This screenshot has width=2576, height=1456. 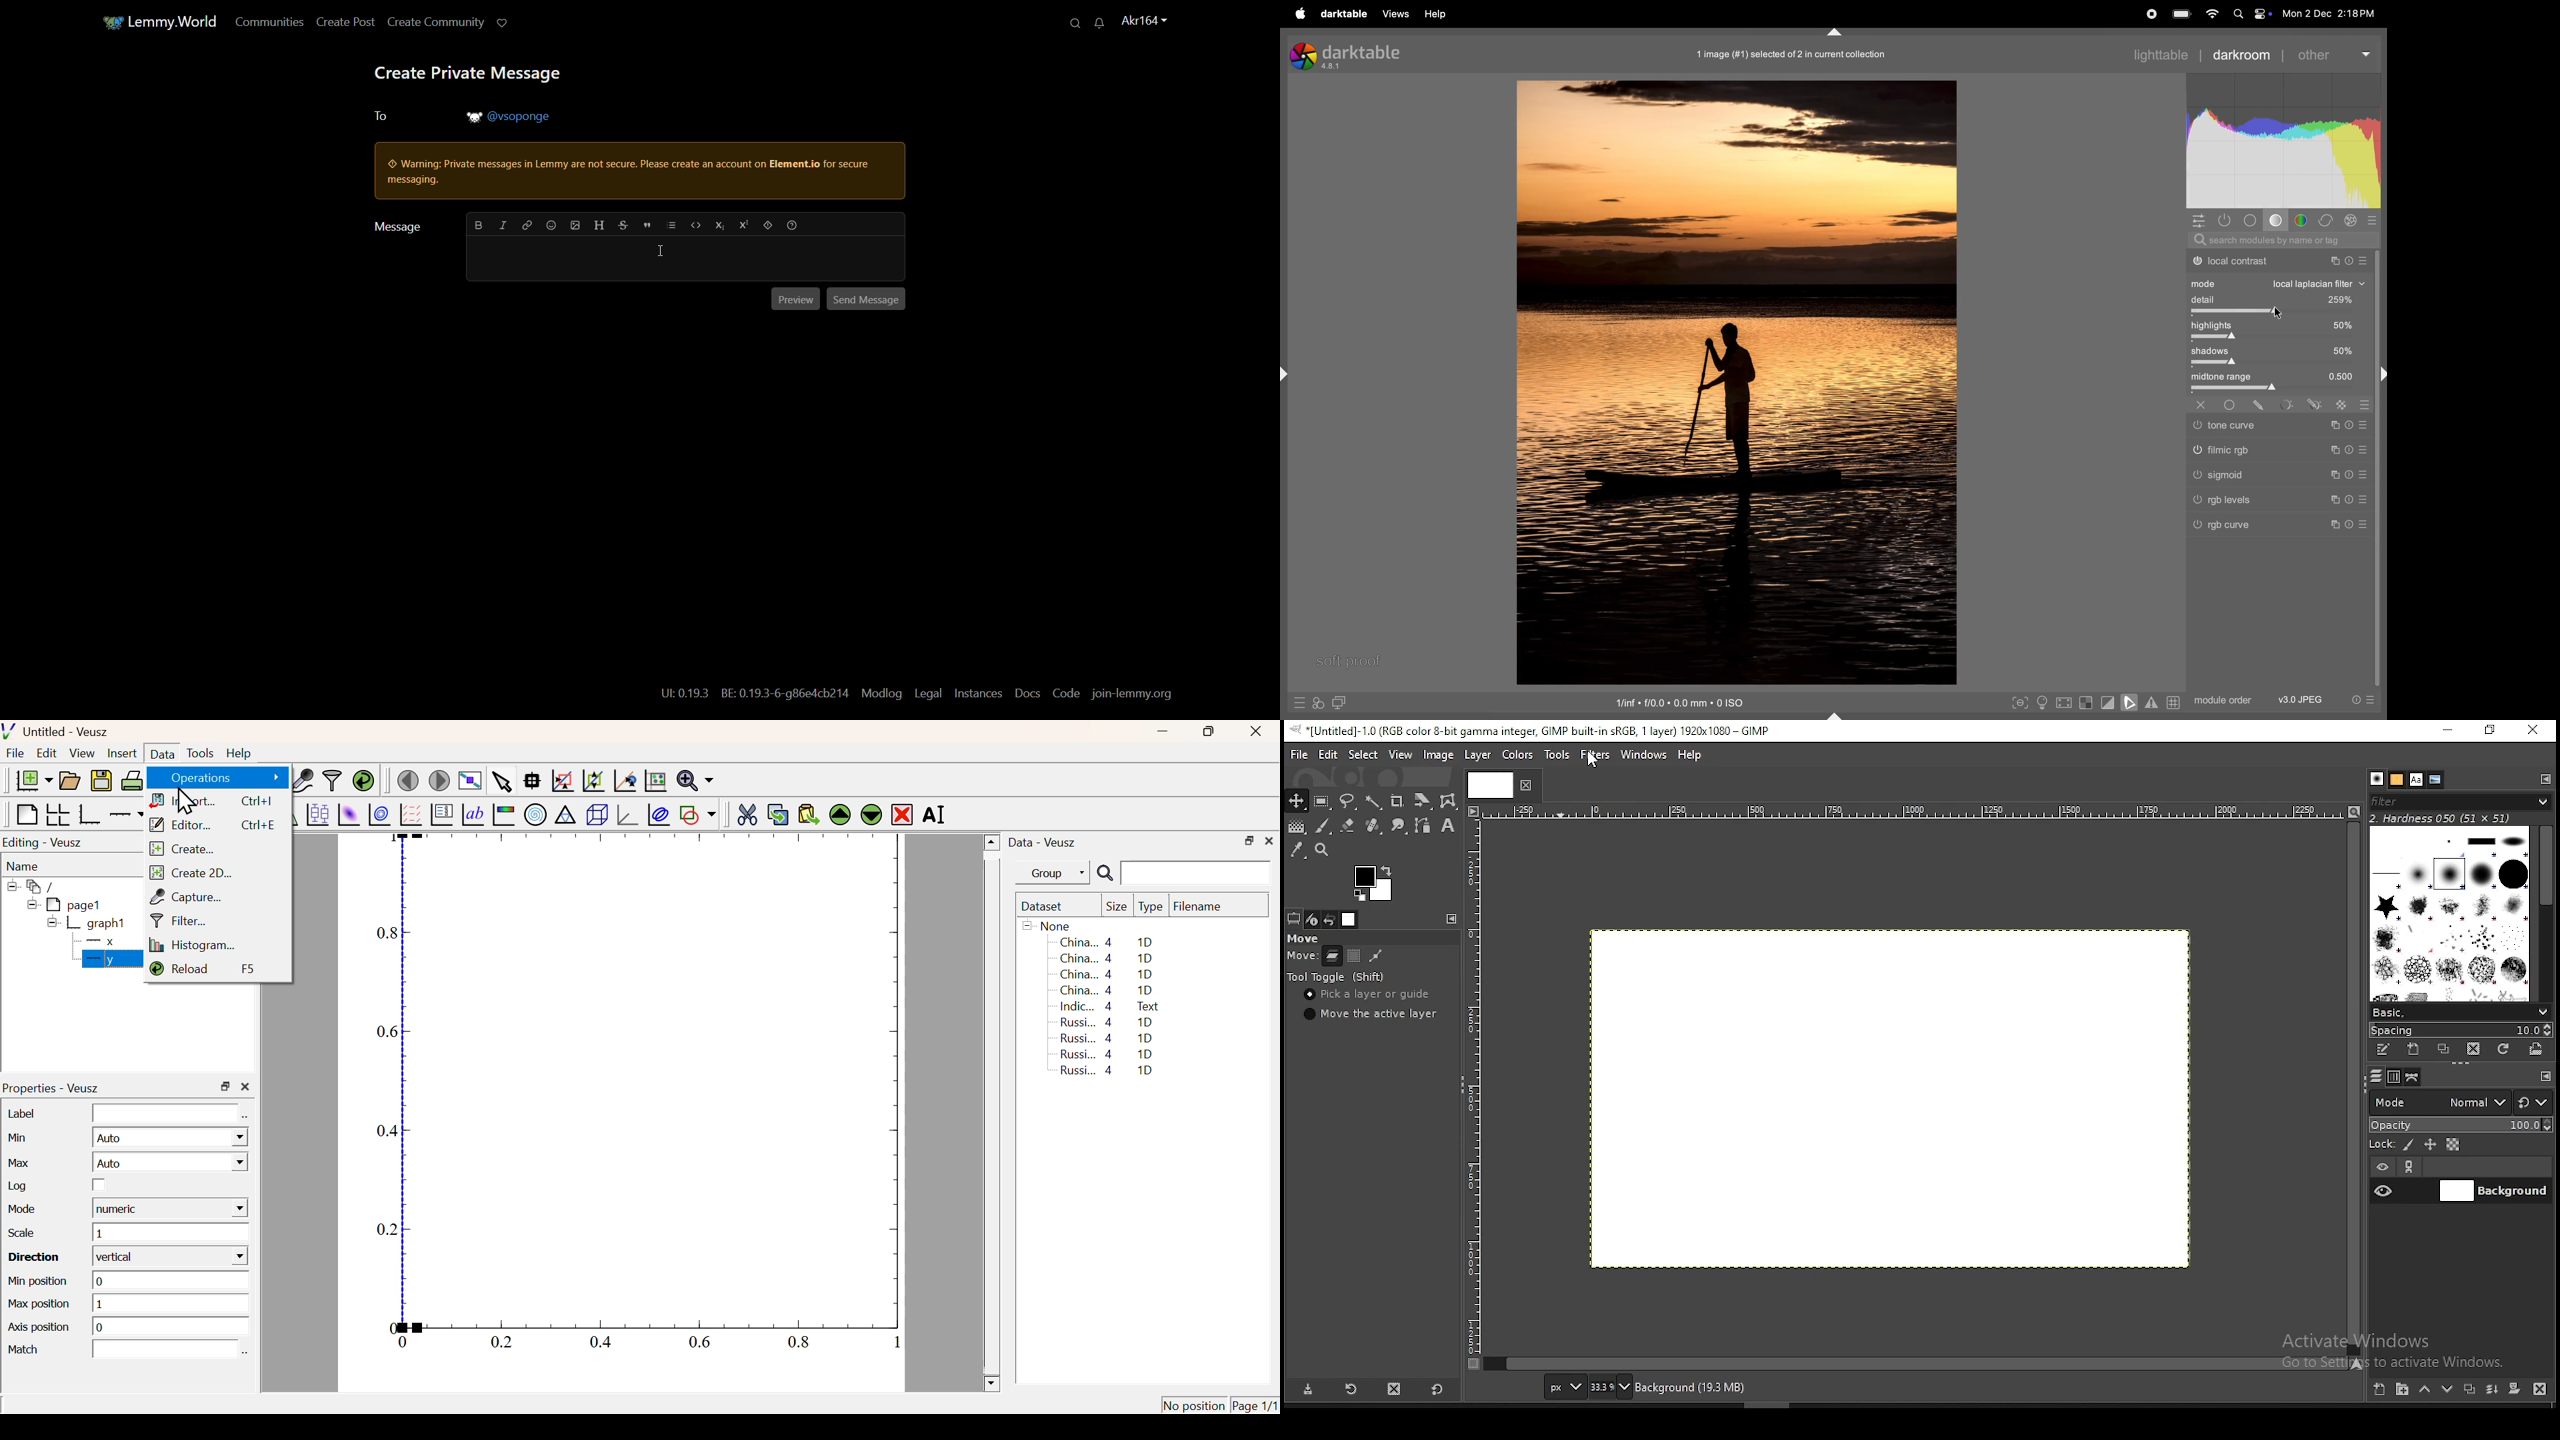 I want to click on Click to Reset Graph axis, so click(x=655, y=779).